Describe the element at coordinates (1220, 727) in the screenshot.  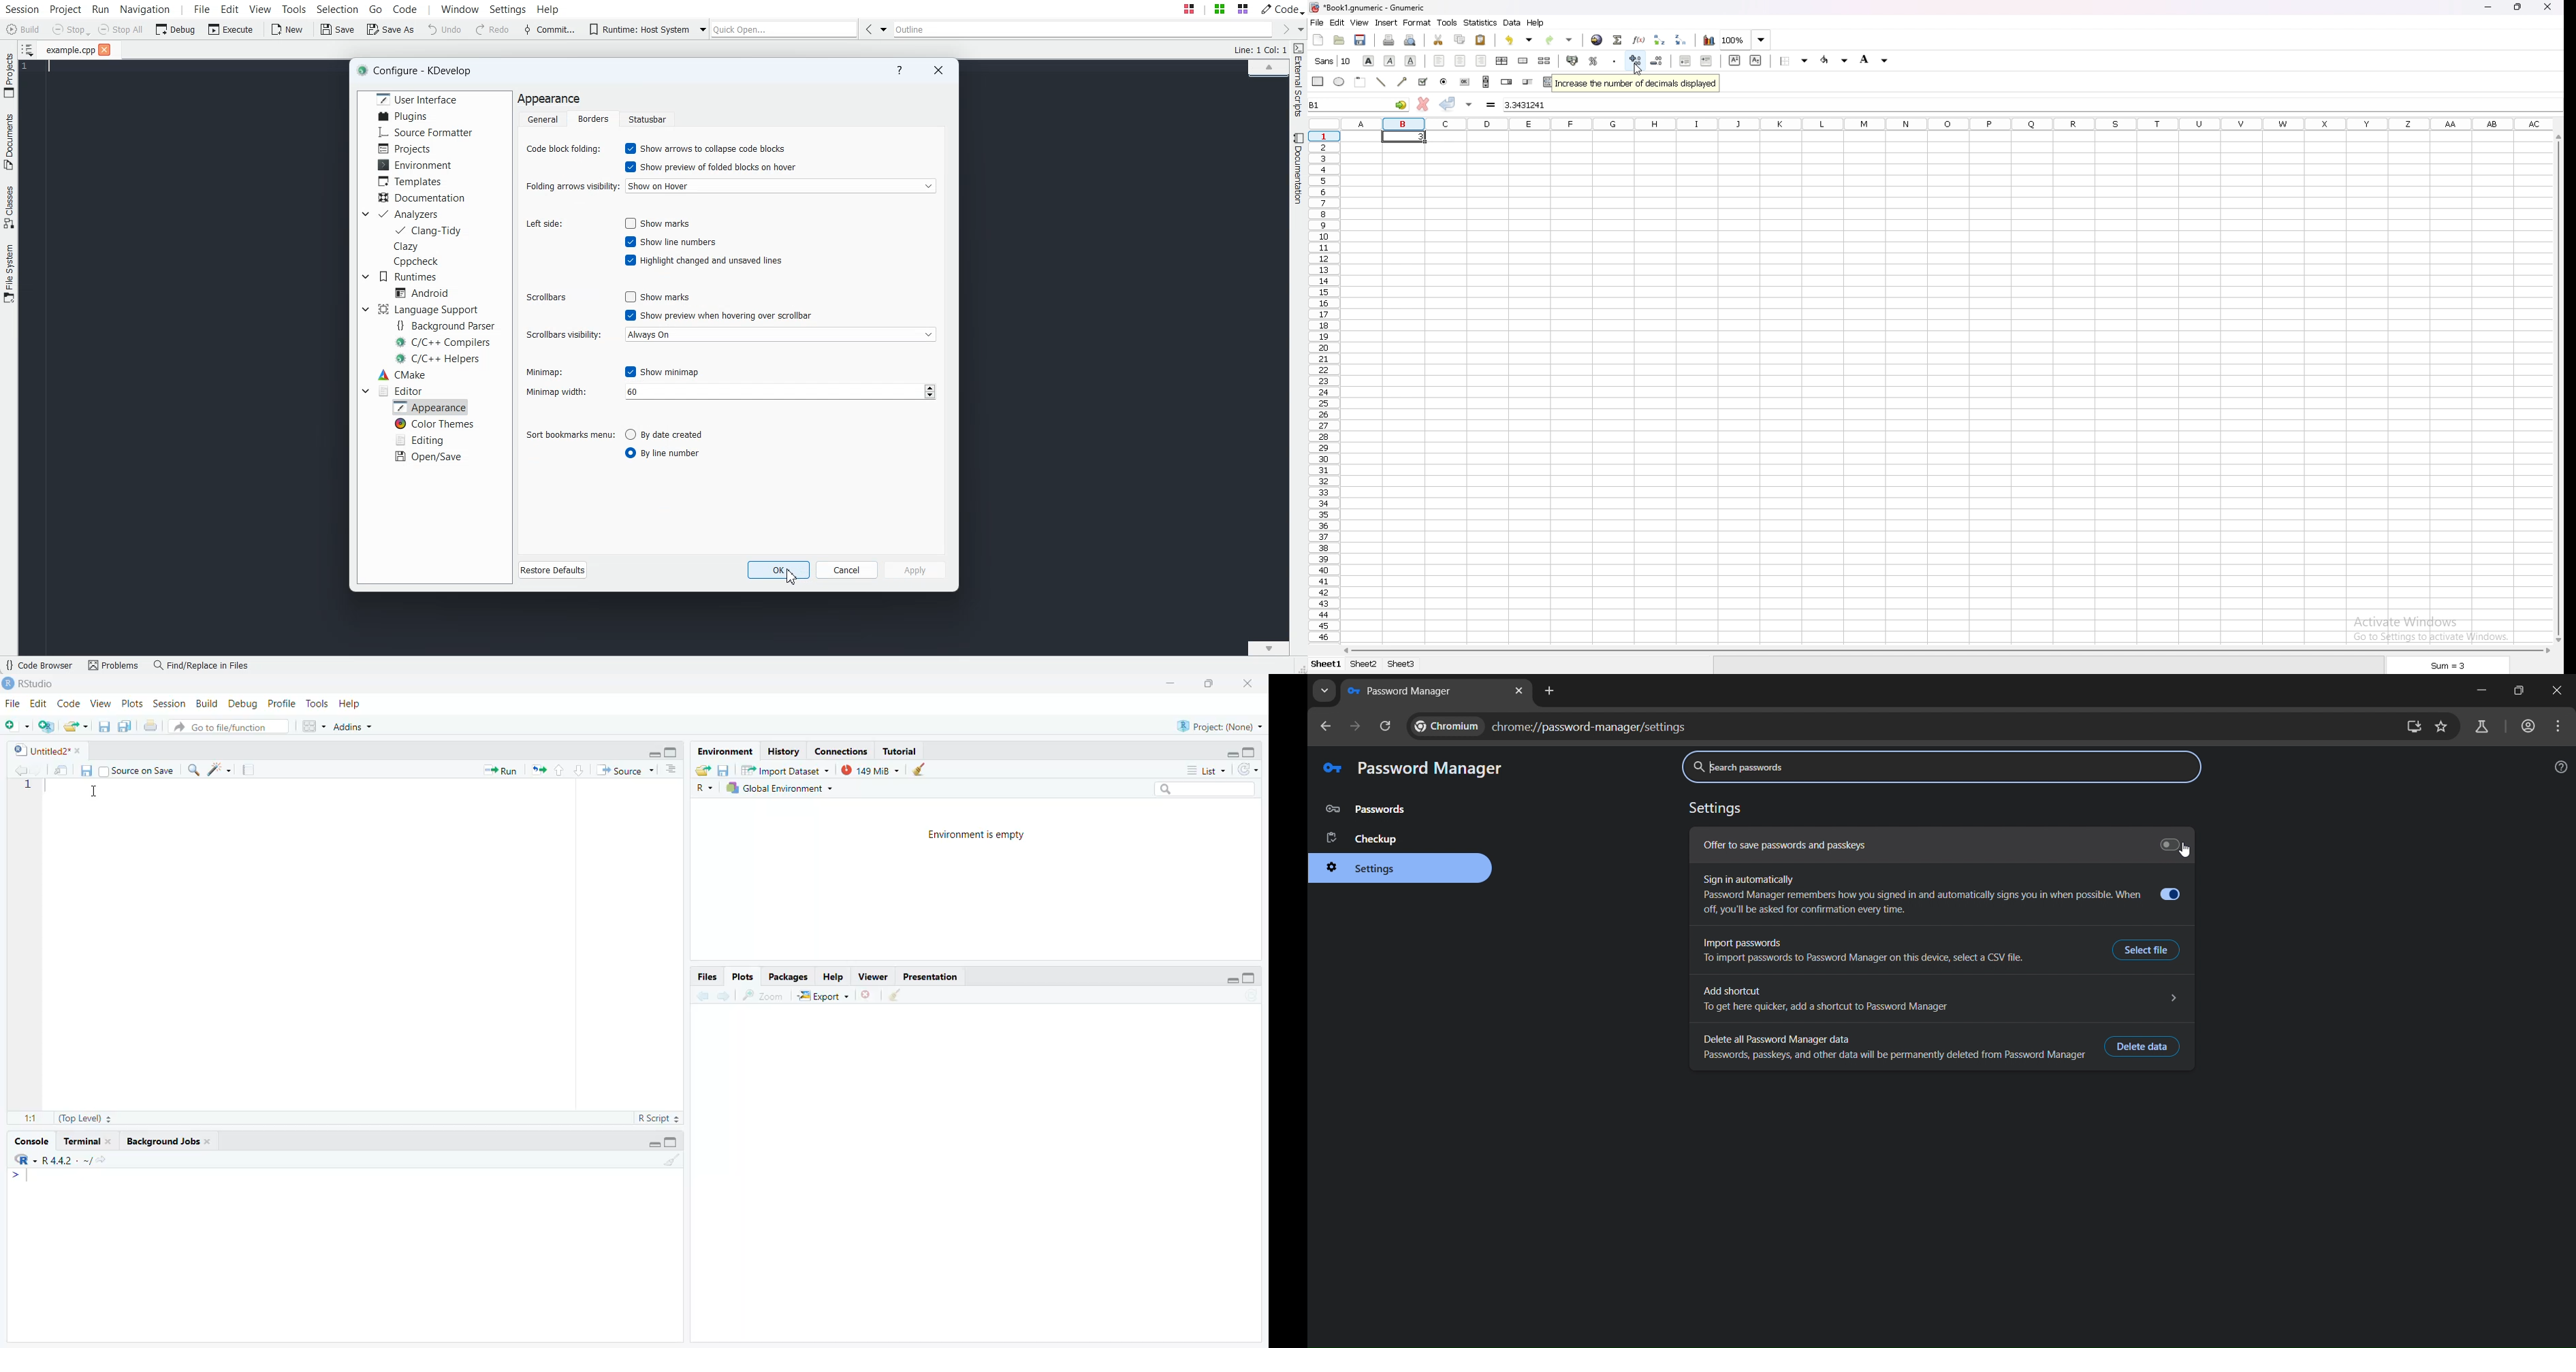
I see `Project (None)` at that location.